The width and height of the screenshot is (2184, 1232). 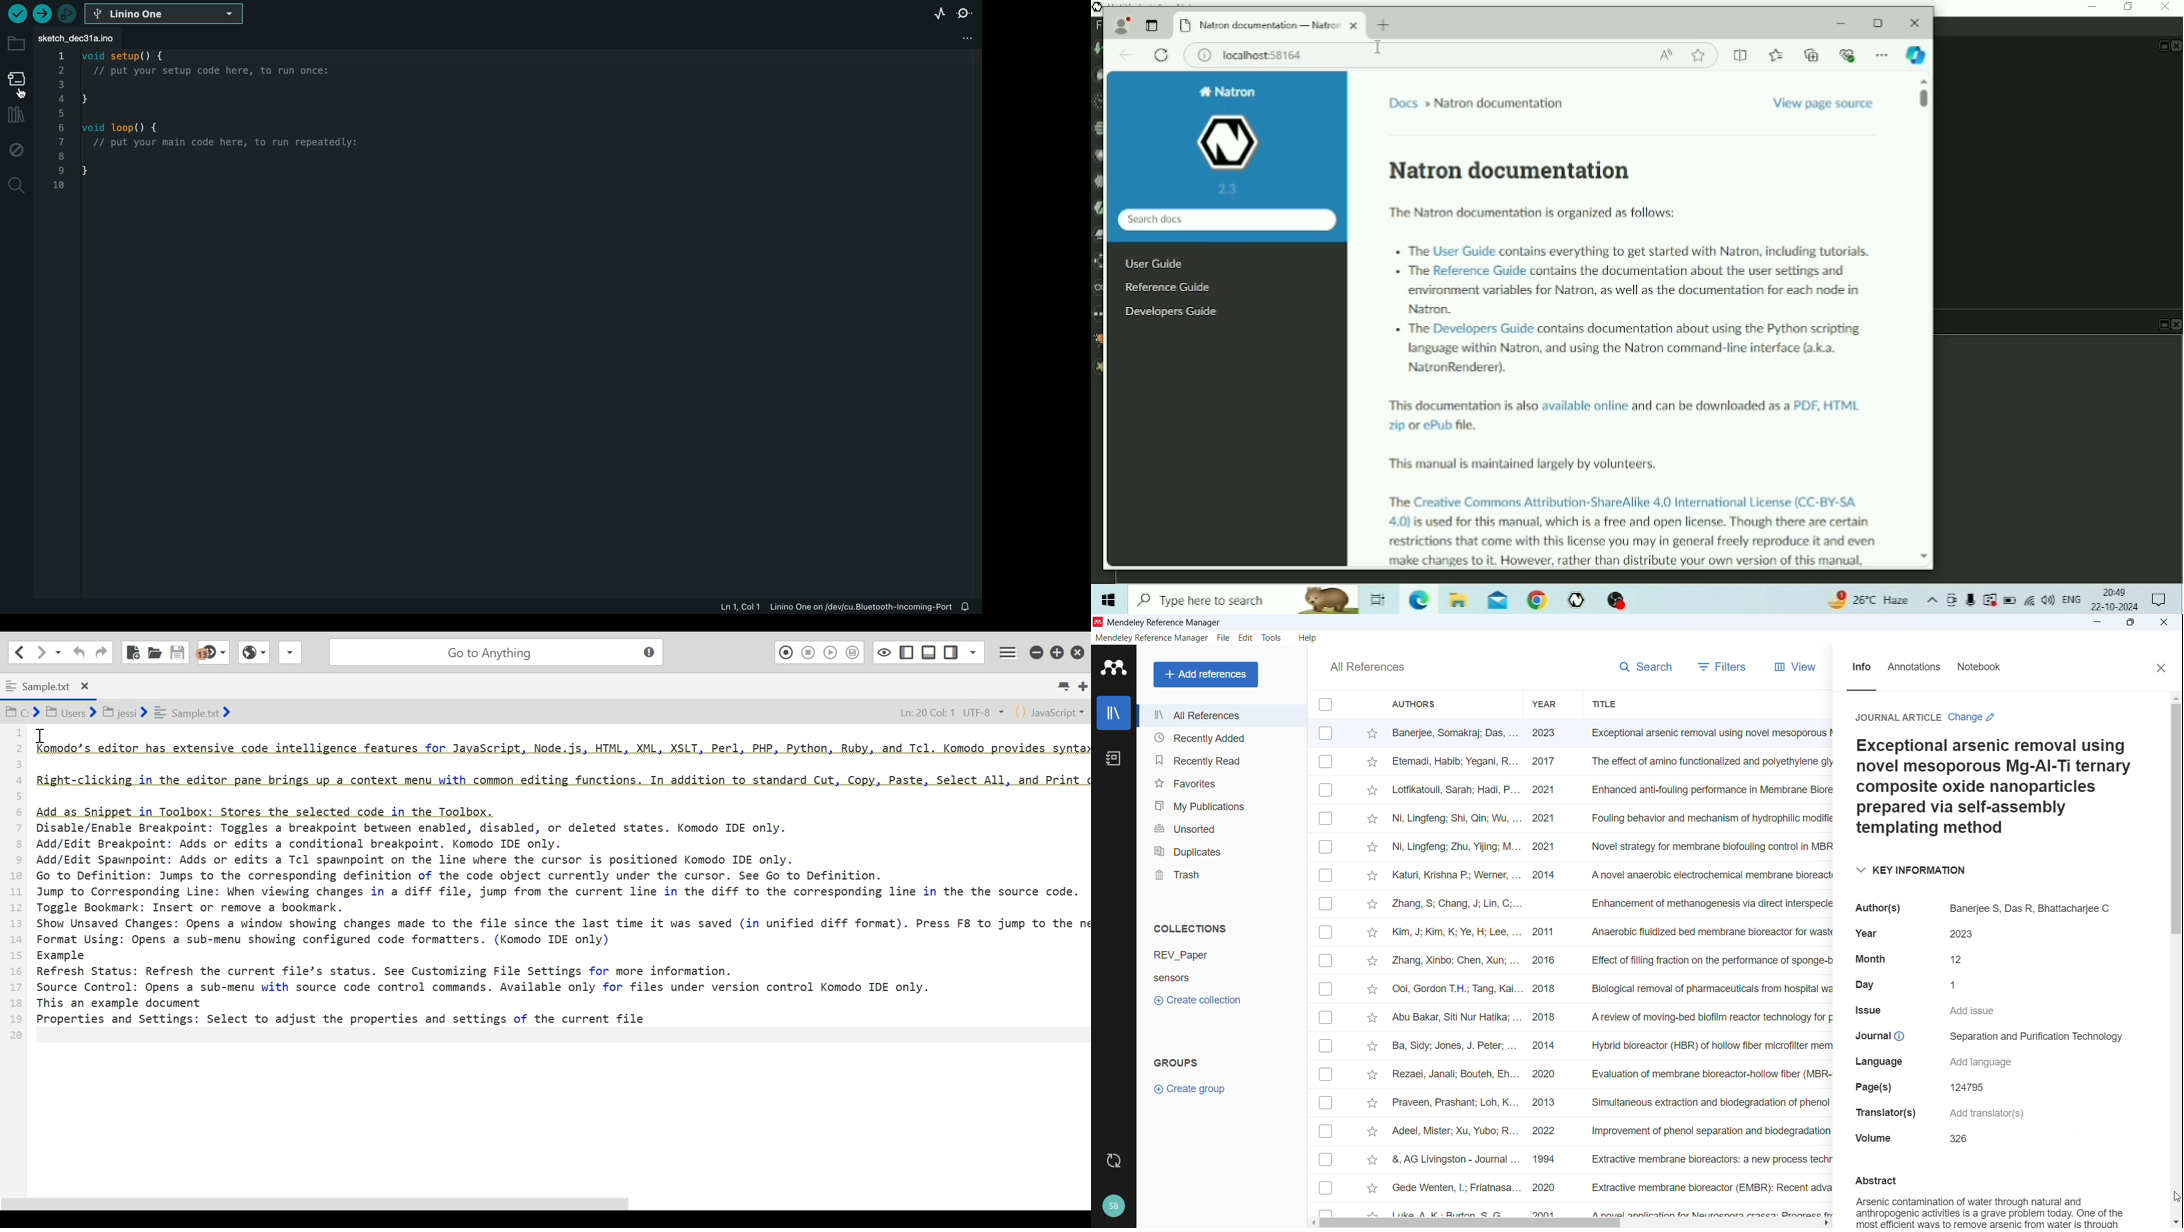 I want to click on click to starmark individual entries, so click(x=1371, y=820).